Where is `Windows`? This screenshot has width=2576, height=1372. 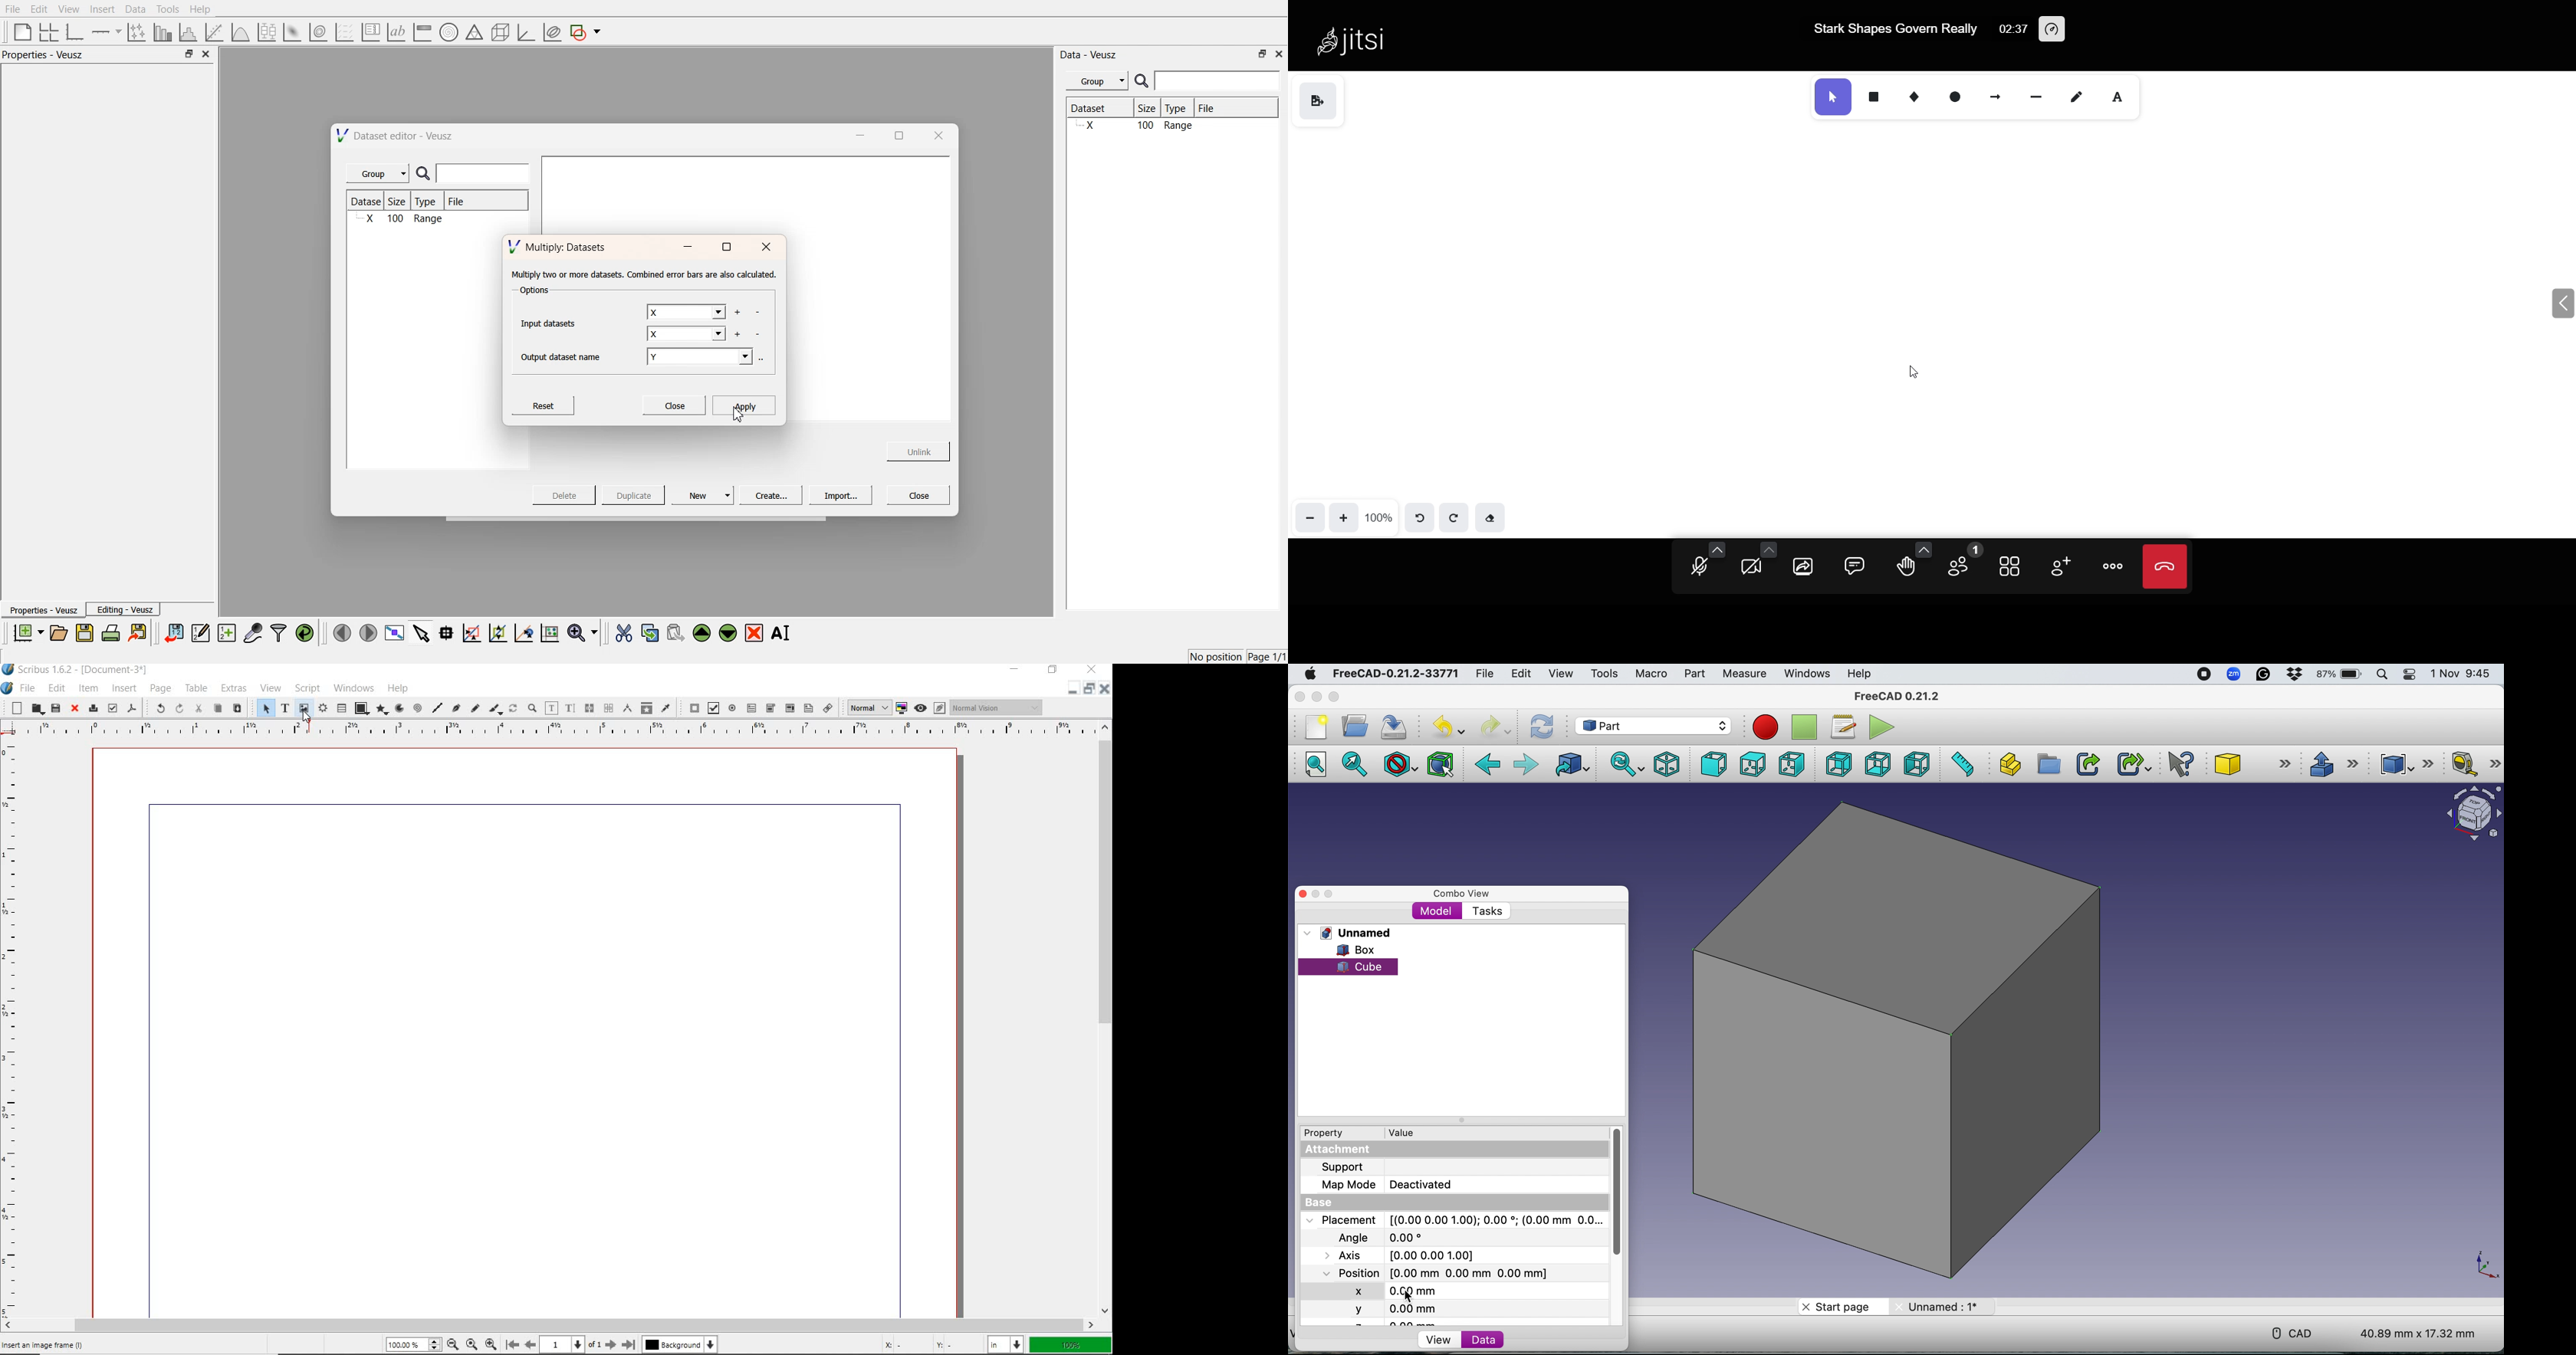 Windows is located at coordinates (1807, 674).